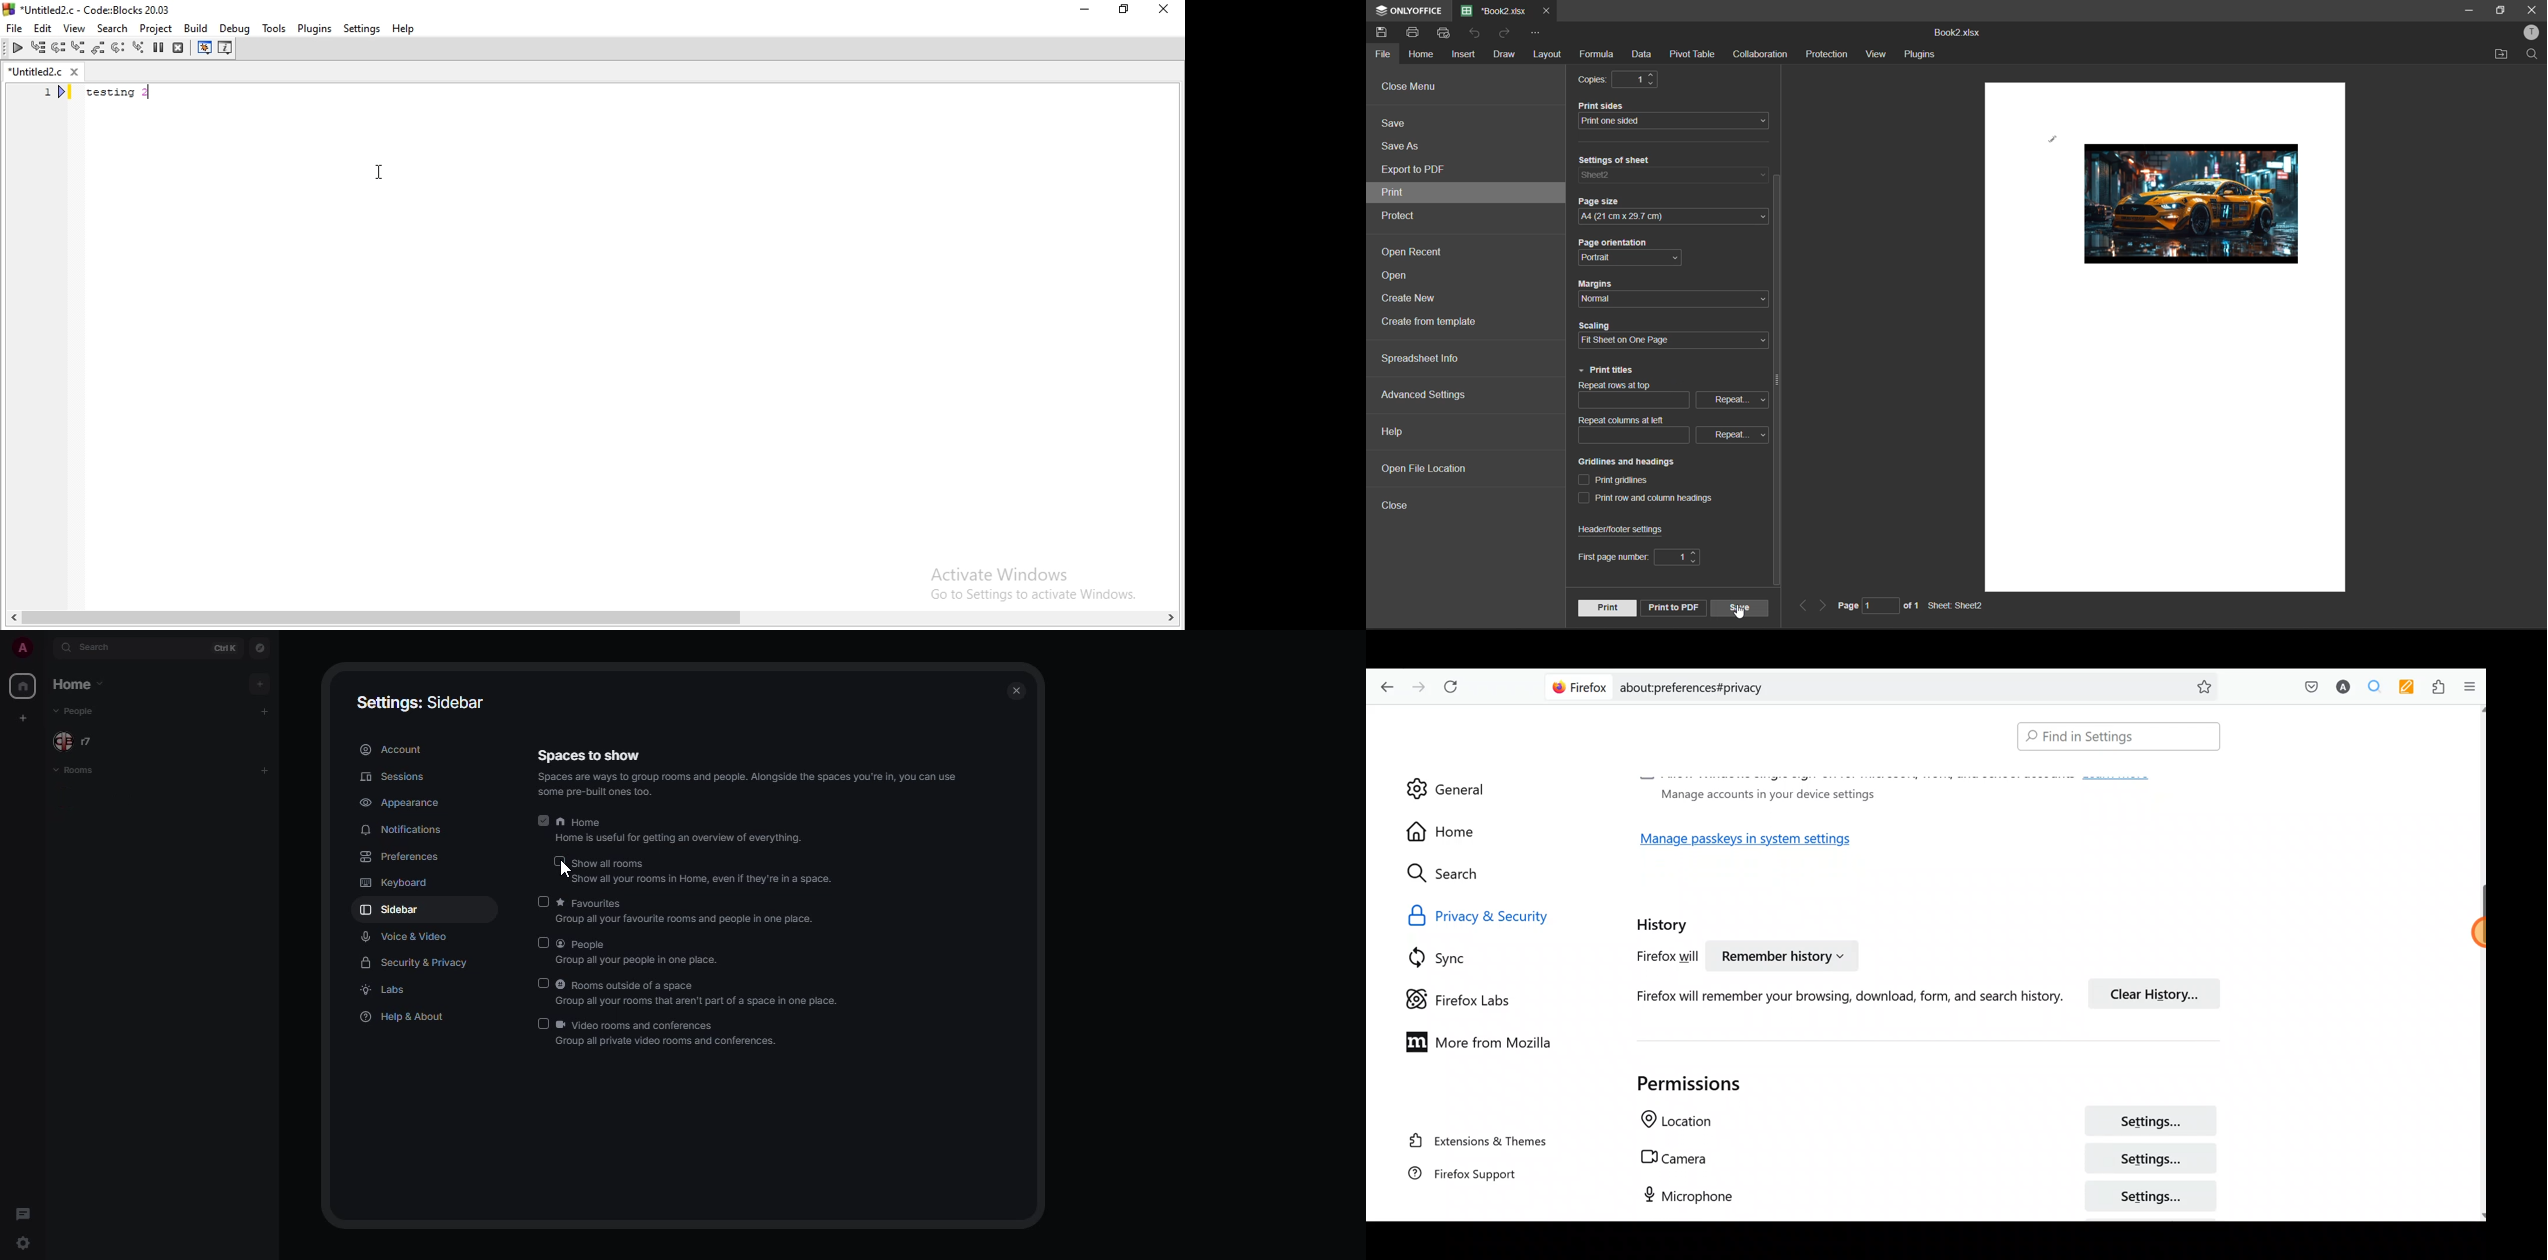 Image resolution: width=2548 pixels, height=1260 pixels. I want to click on print, so click(1418, 33).